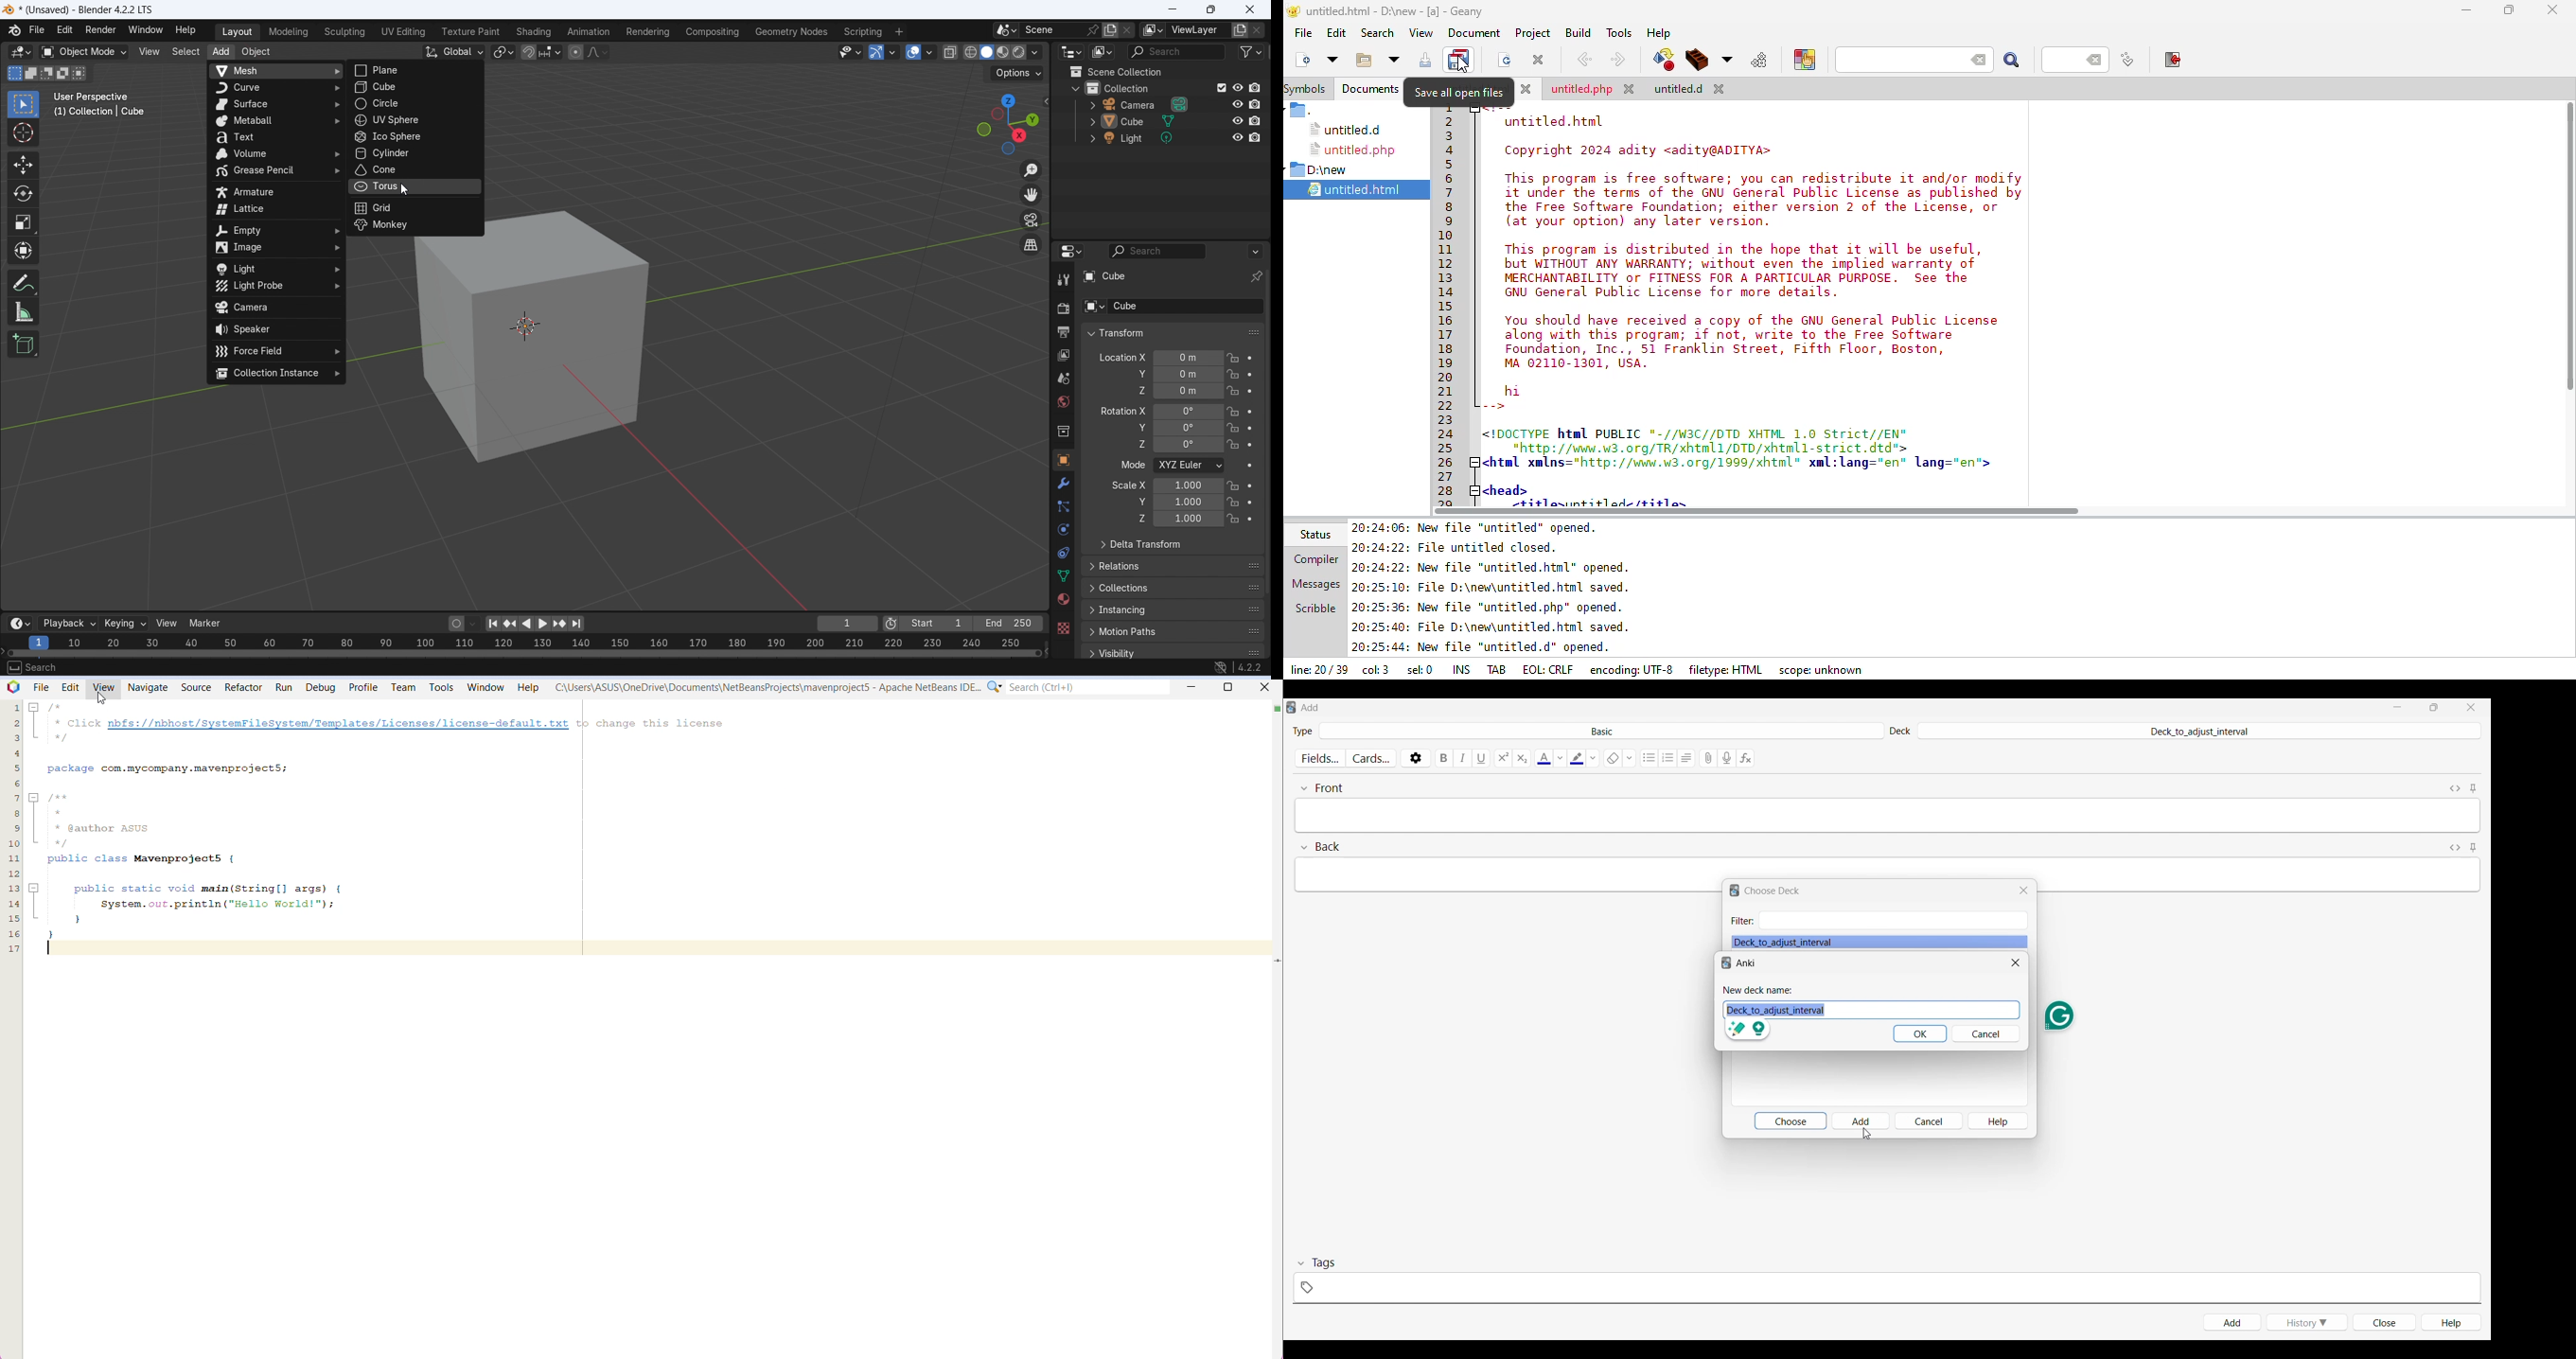 Image resolution: width=2576 pixels, height=1372 pixels. Describe the element at coordinates (1612, 758) in the screenshot. I see `Remove formatting` at that location.